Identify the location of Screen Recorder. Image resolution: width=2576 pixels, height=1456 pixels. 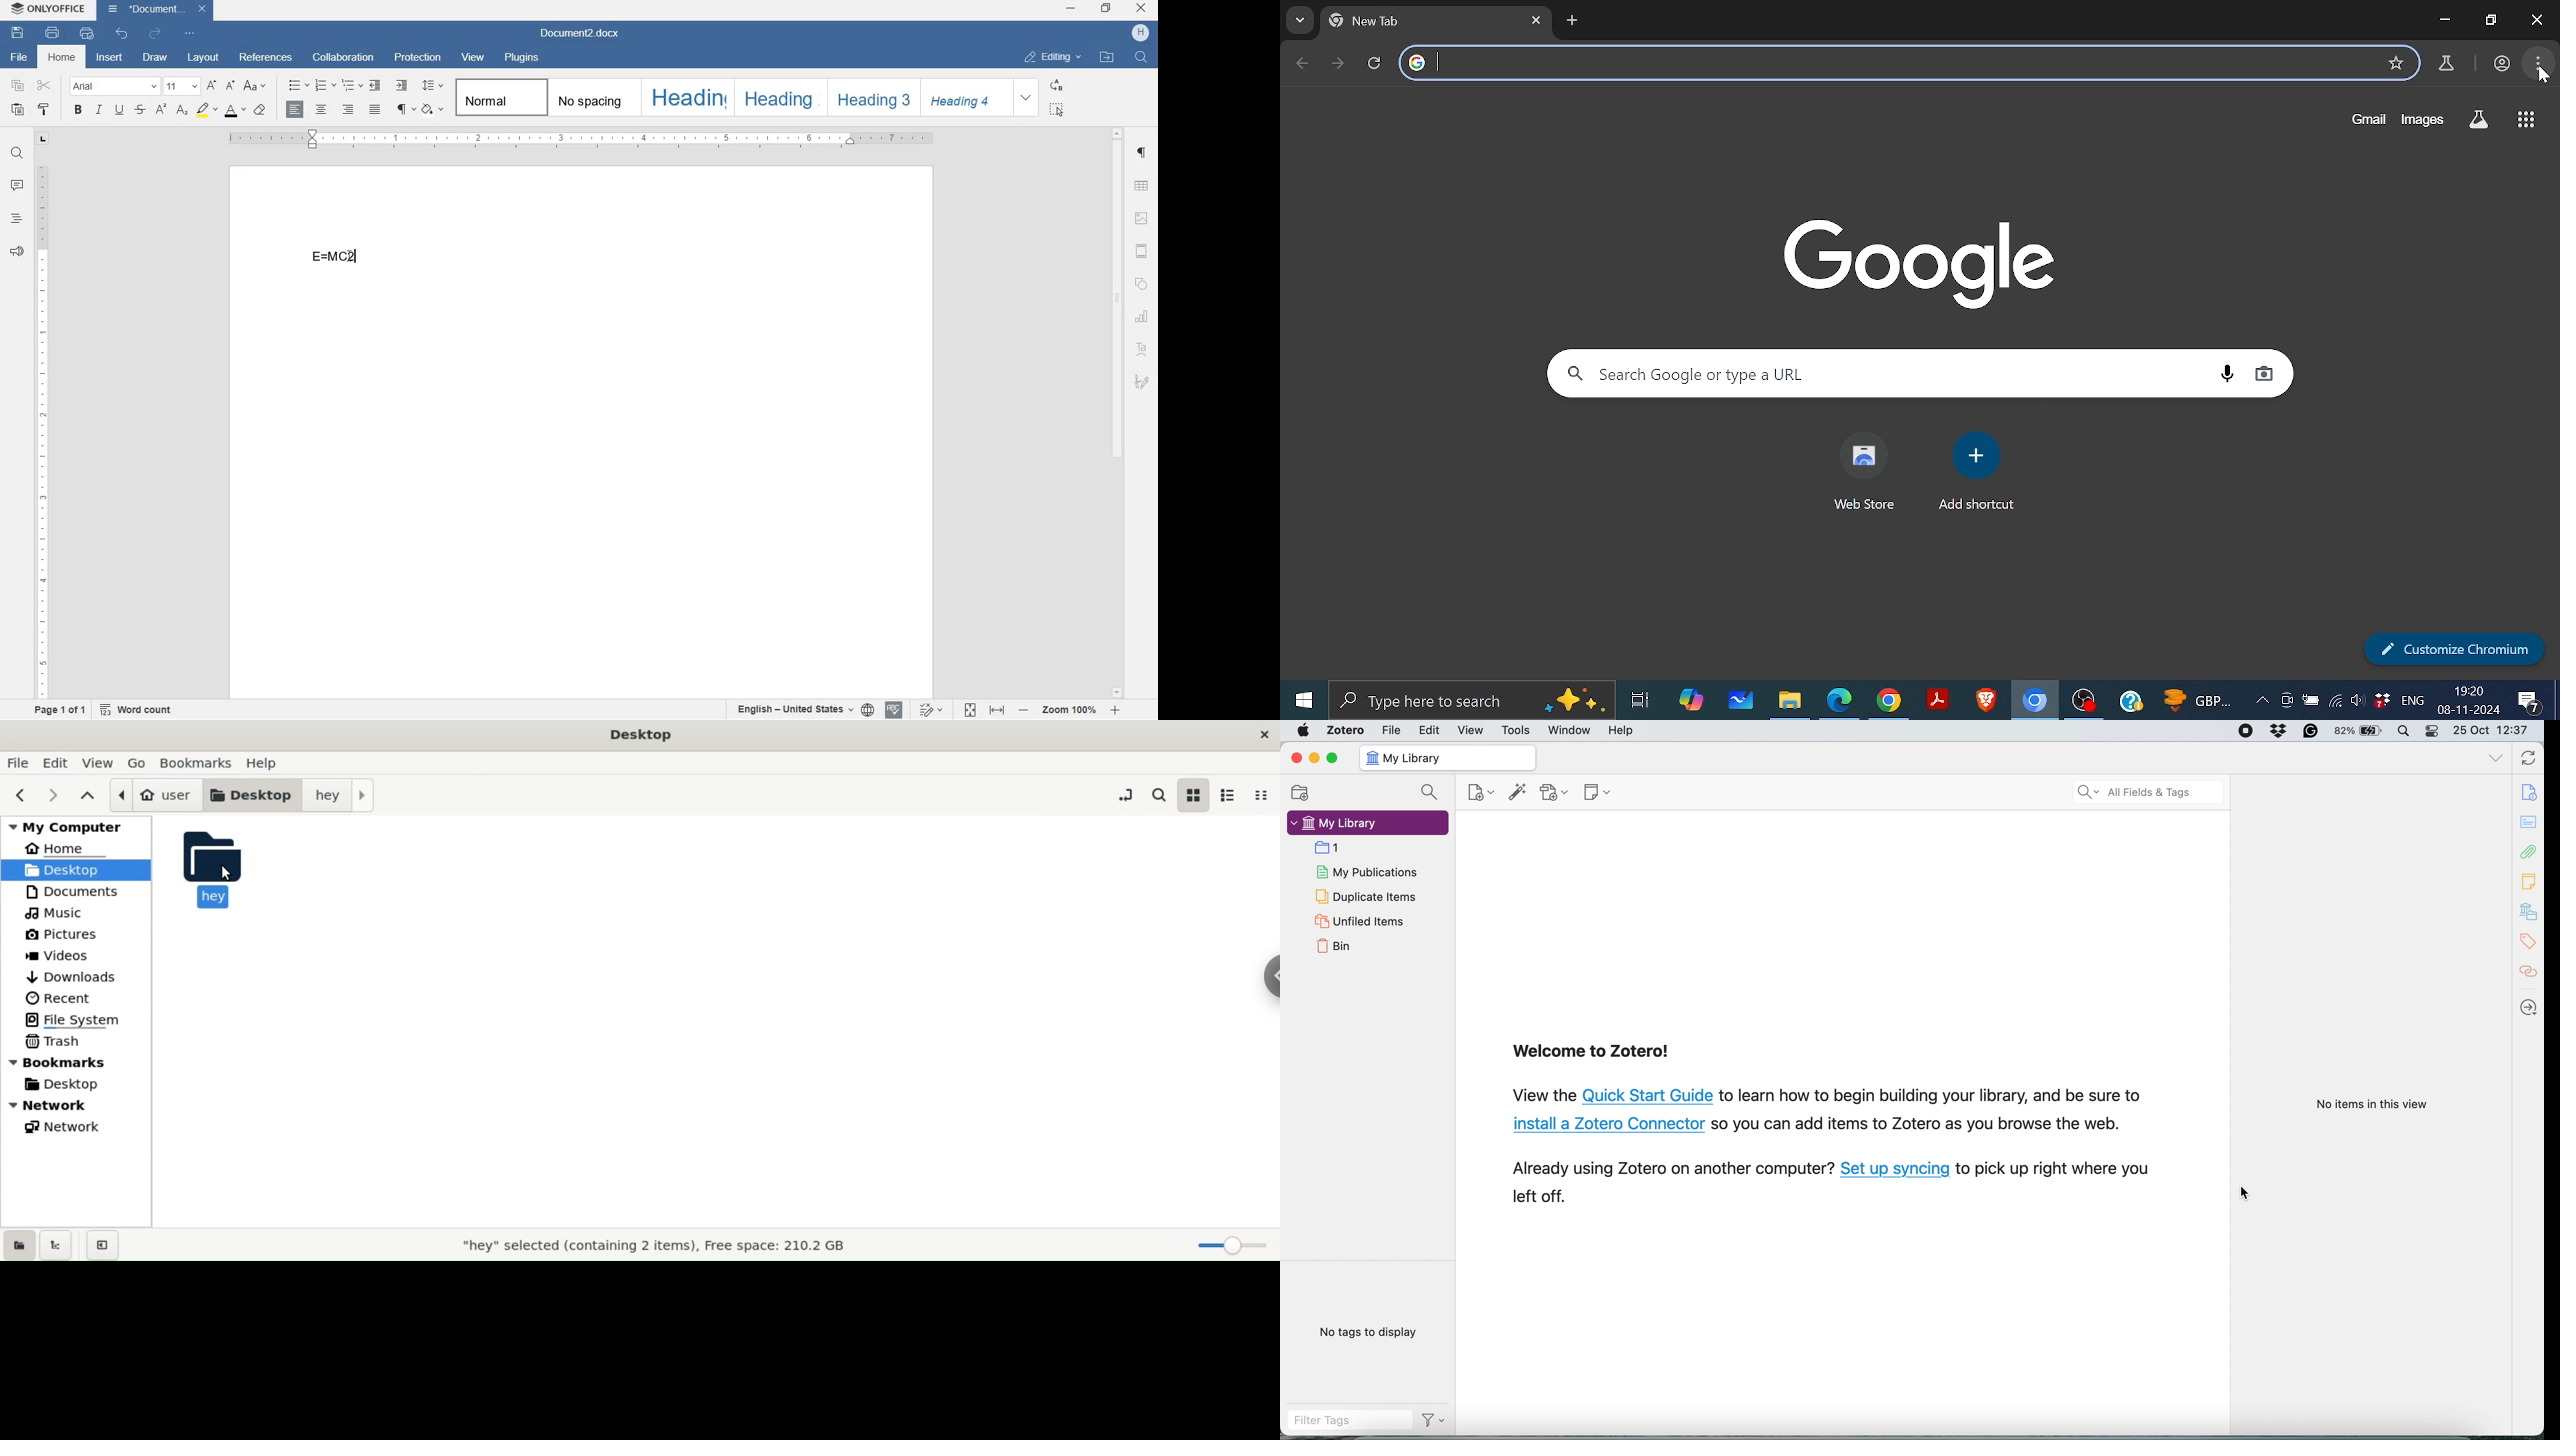
(2245, 730).